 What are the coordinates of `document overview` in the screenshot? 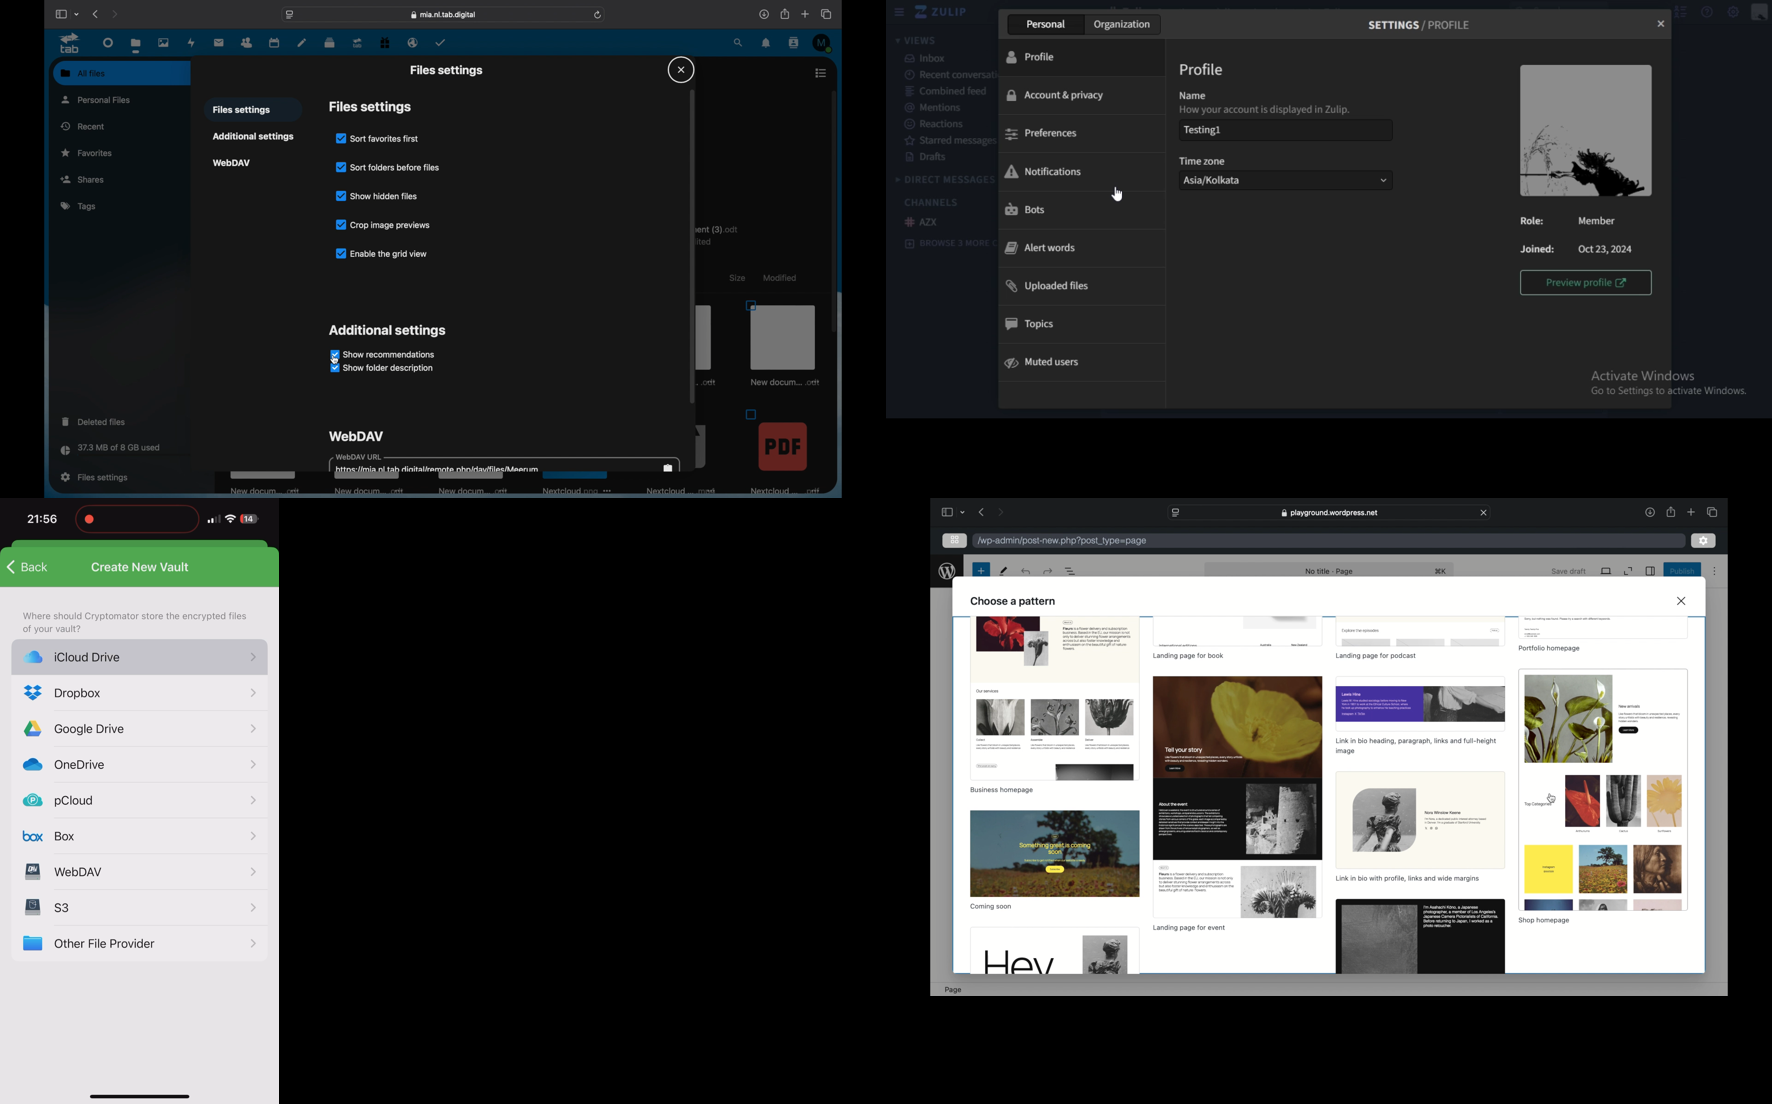 It's located at (1071, 570).